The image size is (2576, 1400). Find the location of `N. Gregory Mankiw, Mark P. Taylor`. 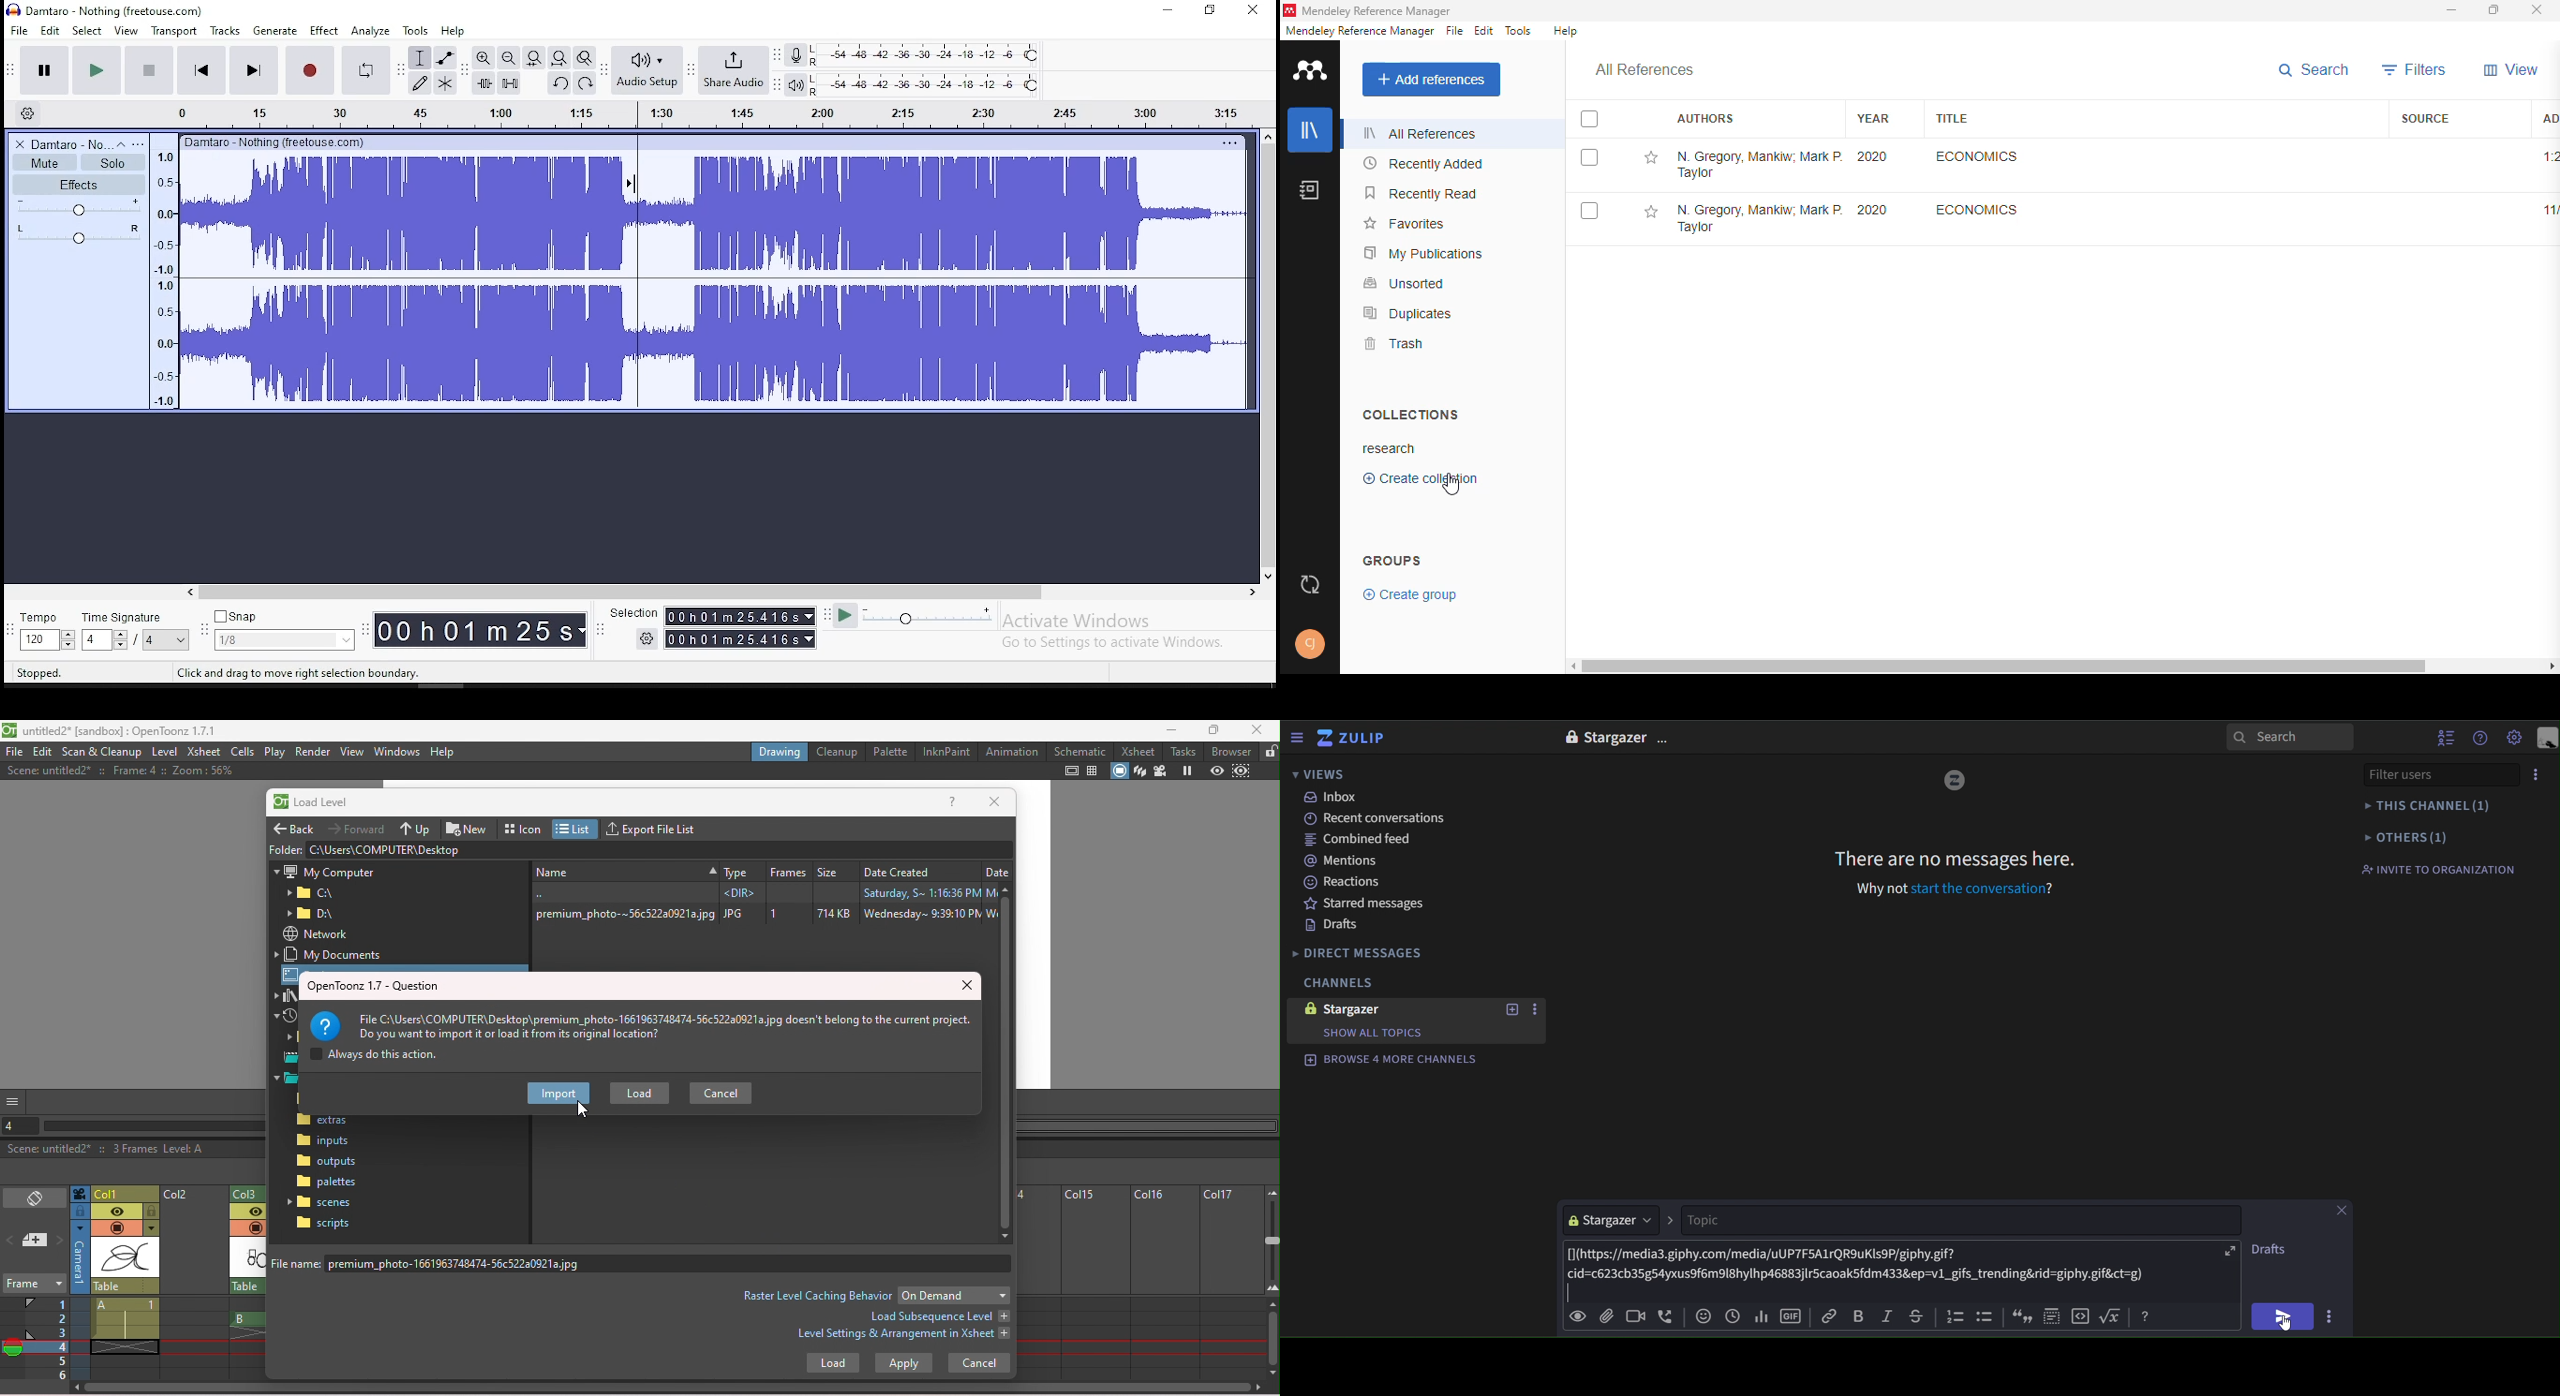

N. Gregory Mankiw, Mark P. Taylor is located at coordinates (1759, 164).